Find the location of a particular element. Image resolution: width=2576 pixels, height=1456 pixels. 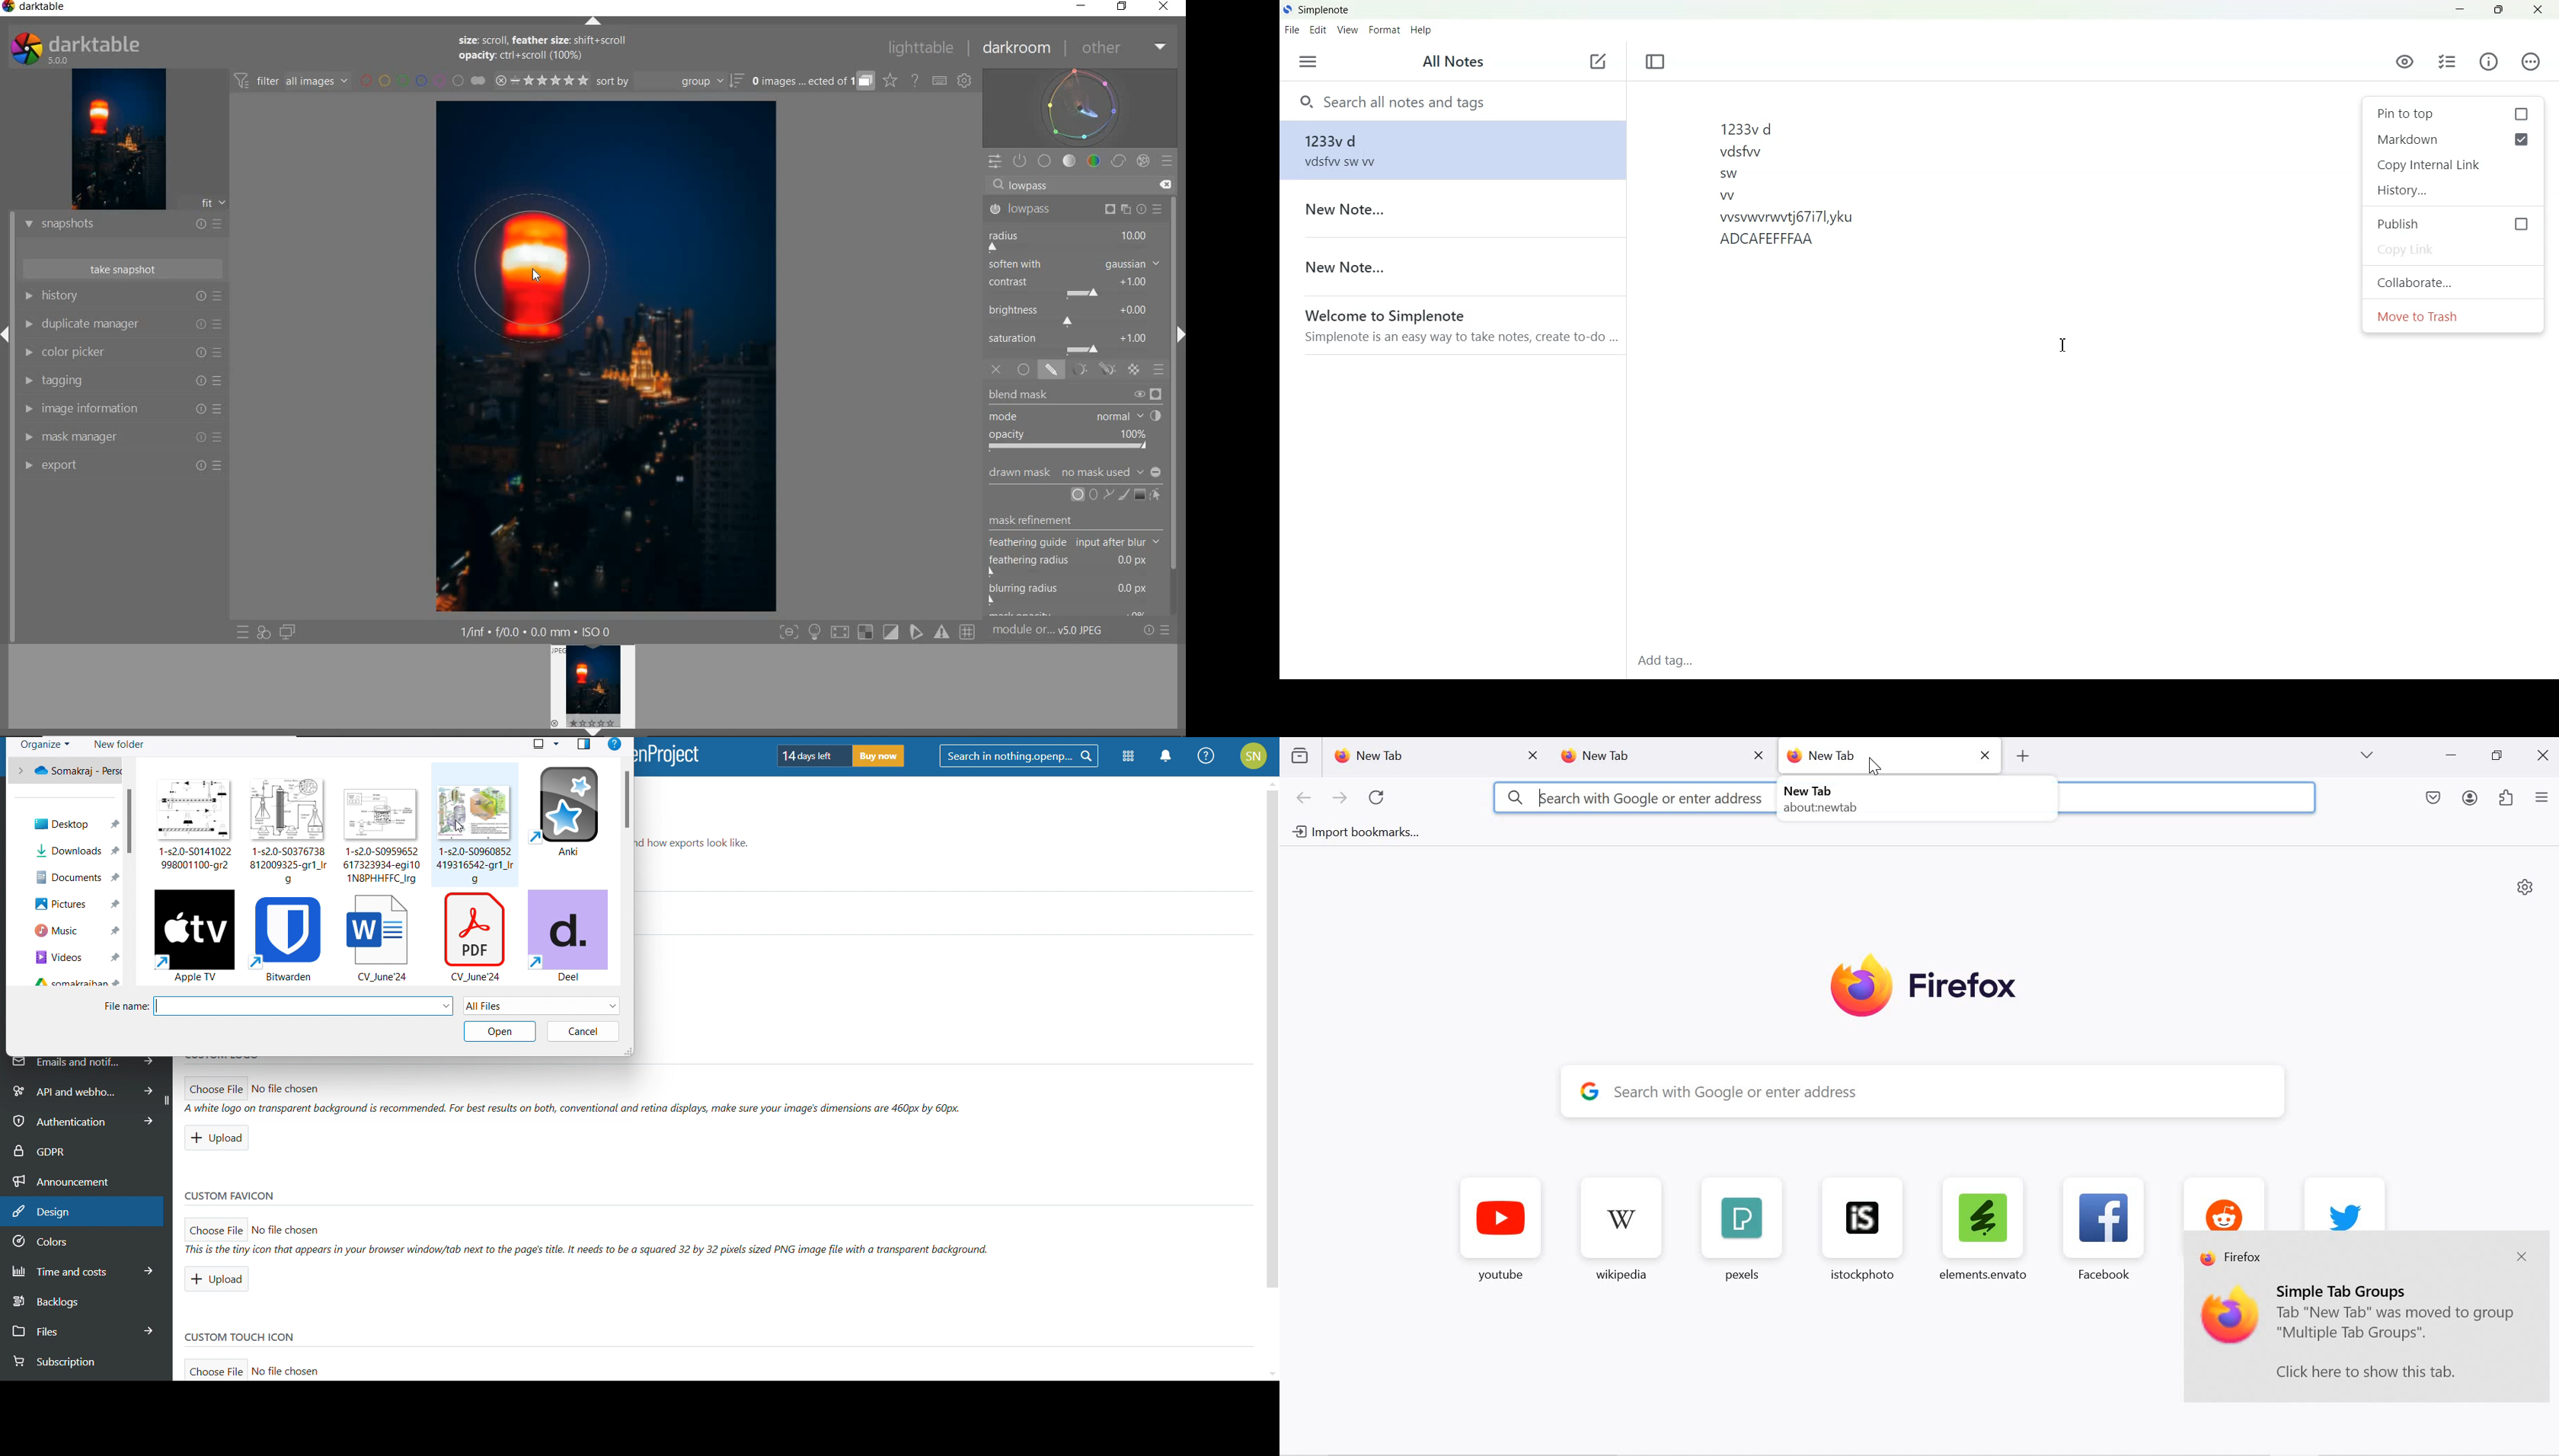

twitter favorite is located at coordinates (2345, 1203).